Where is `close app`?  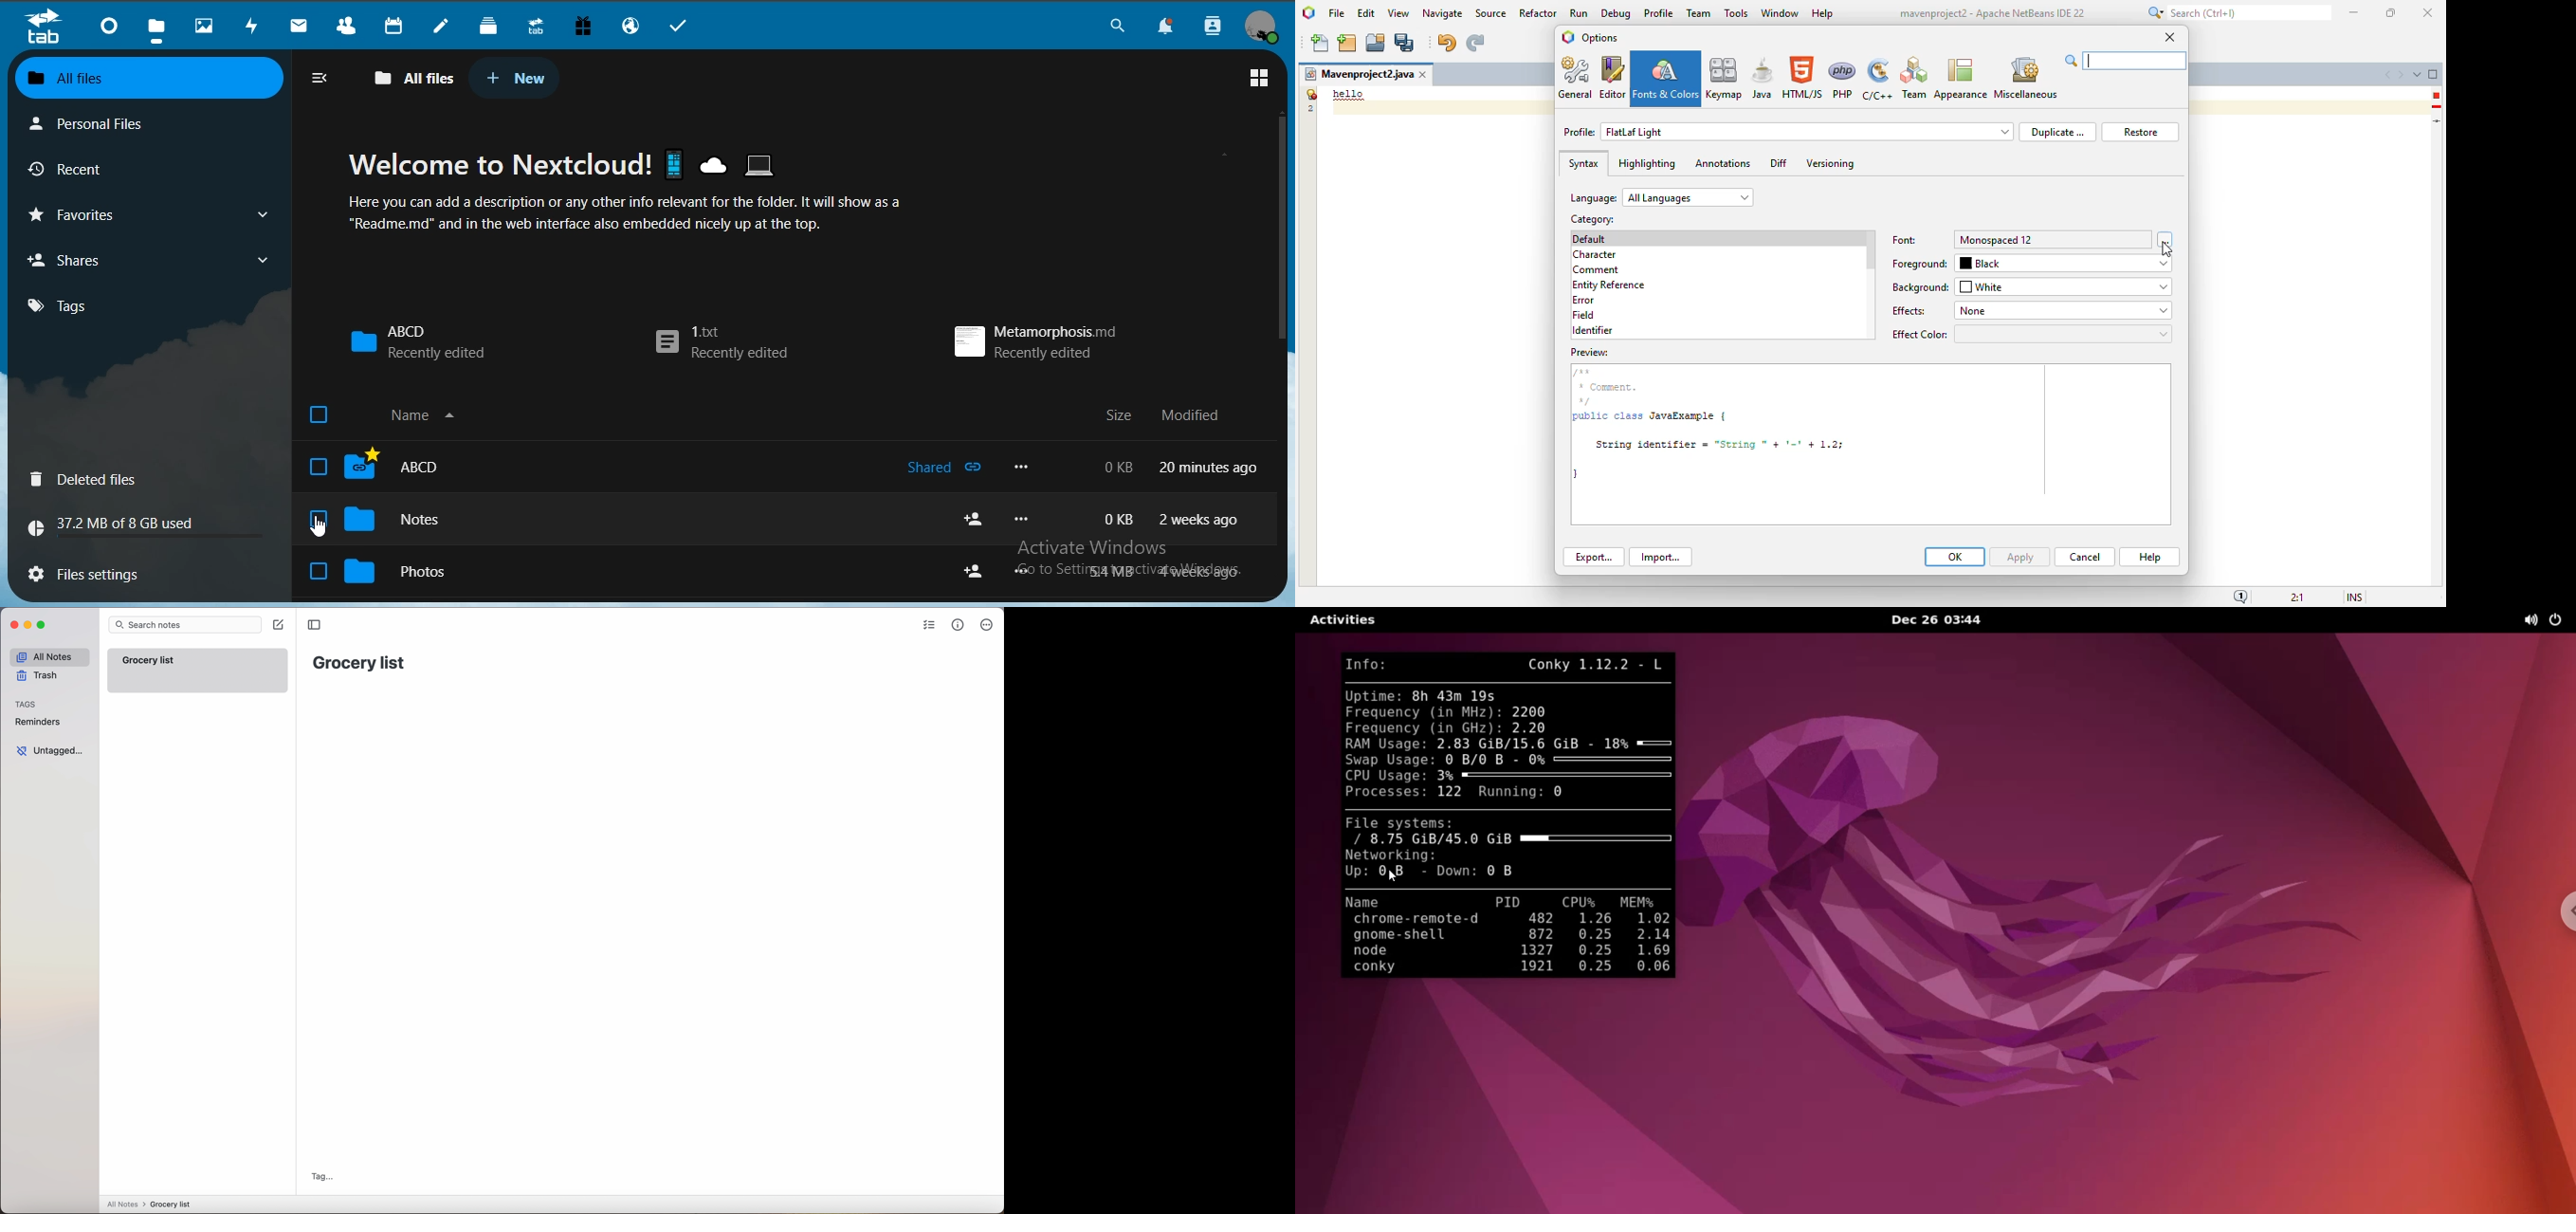
close app is located at coordinates (14, 625).